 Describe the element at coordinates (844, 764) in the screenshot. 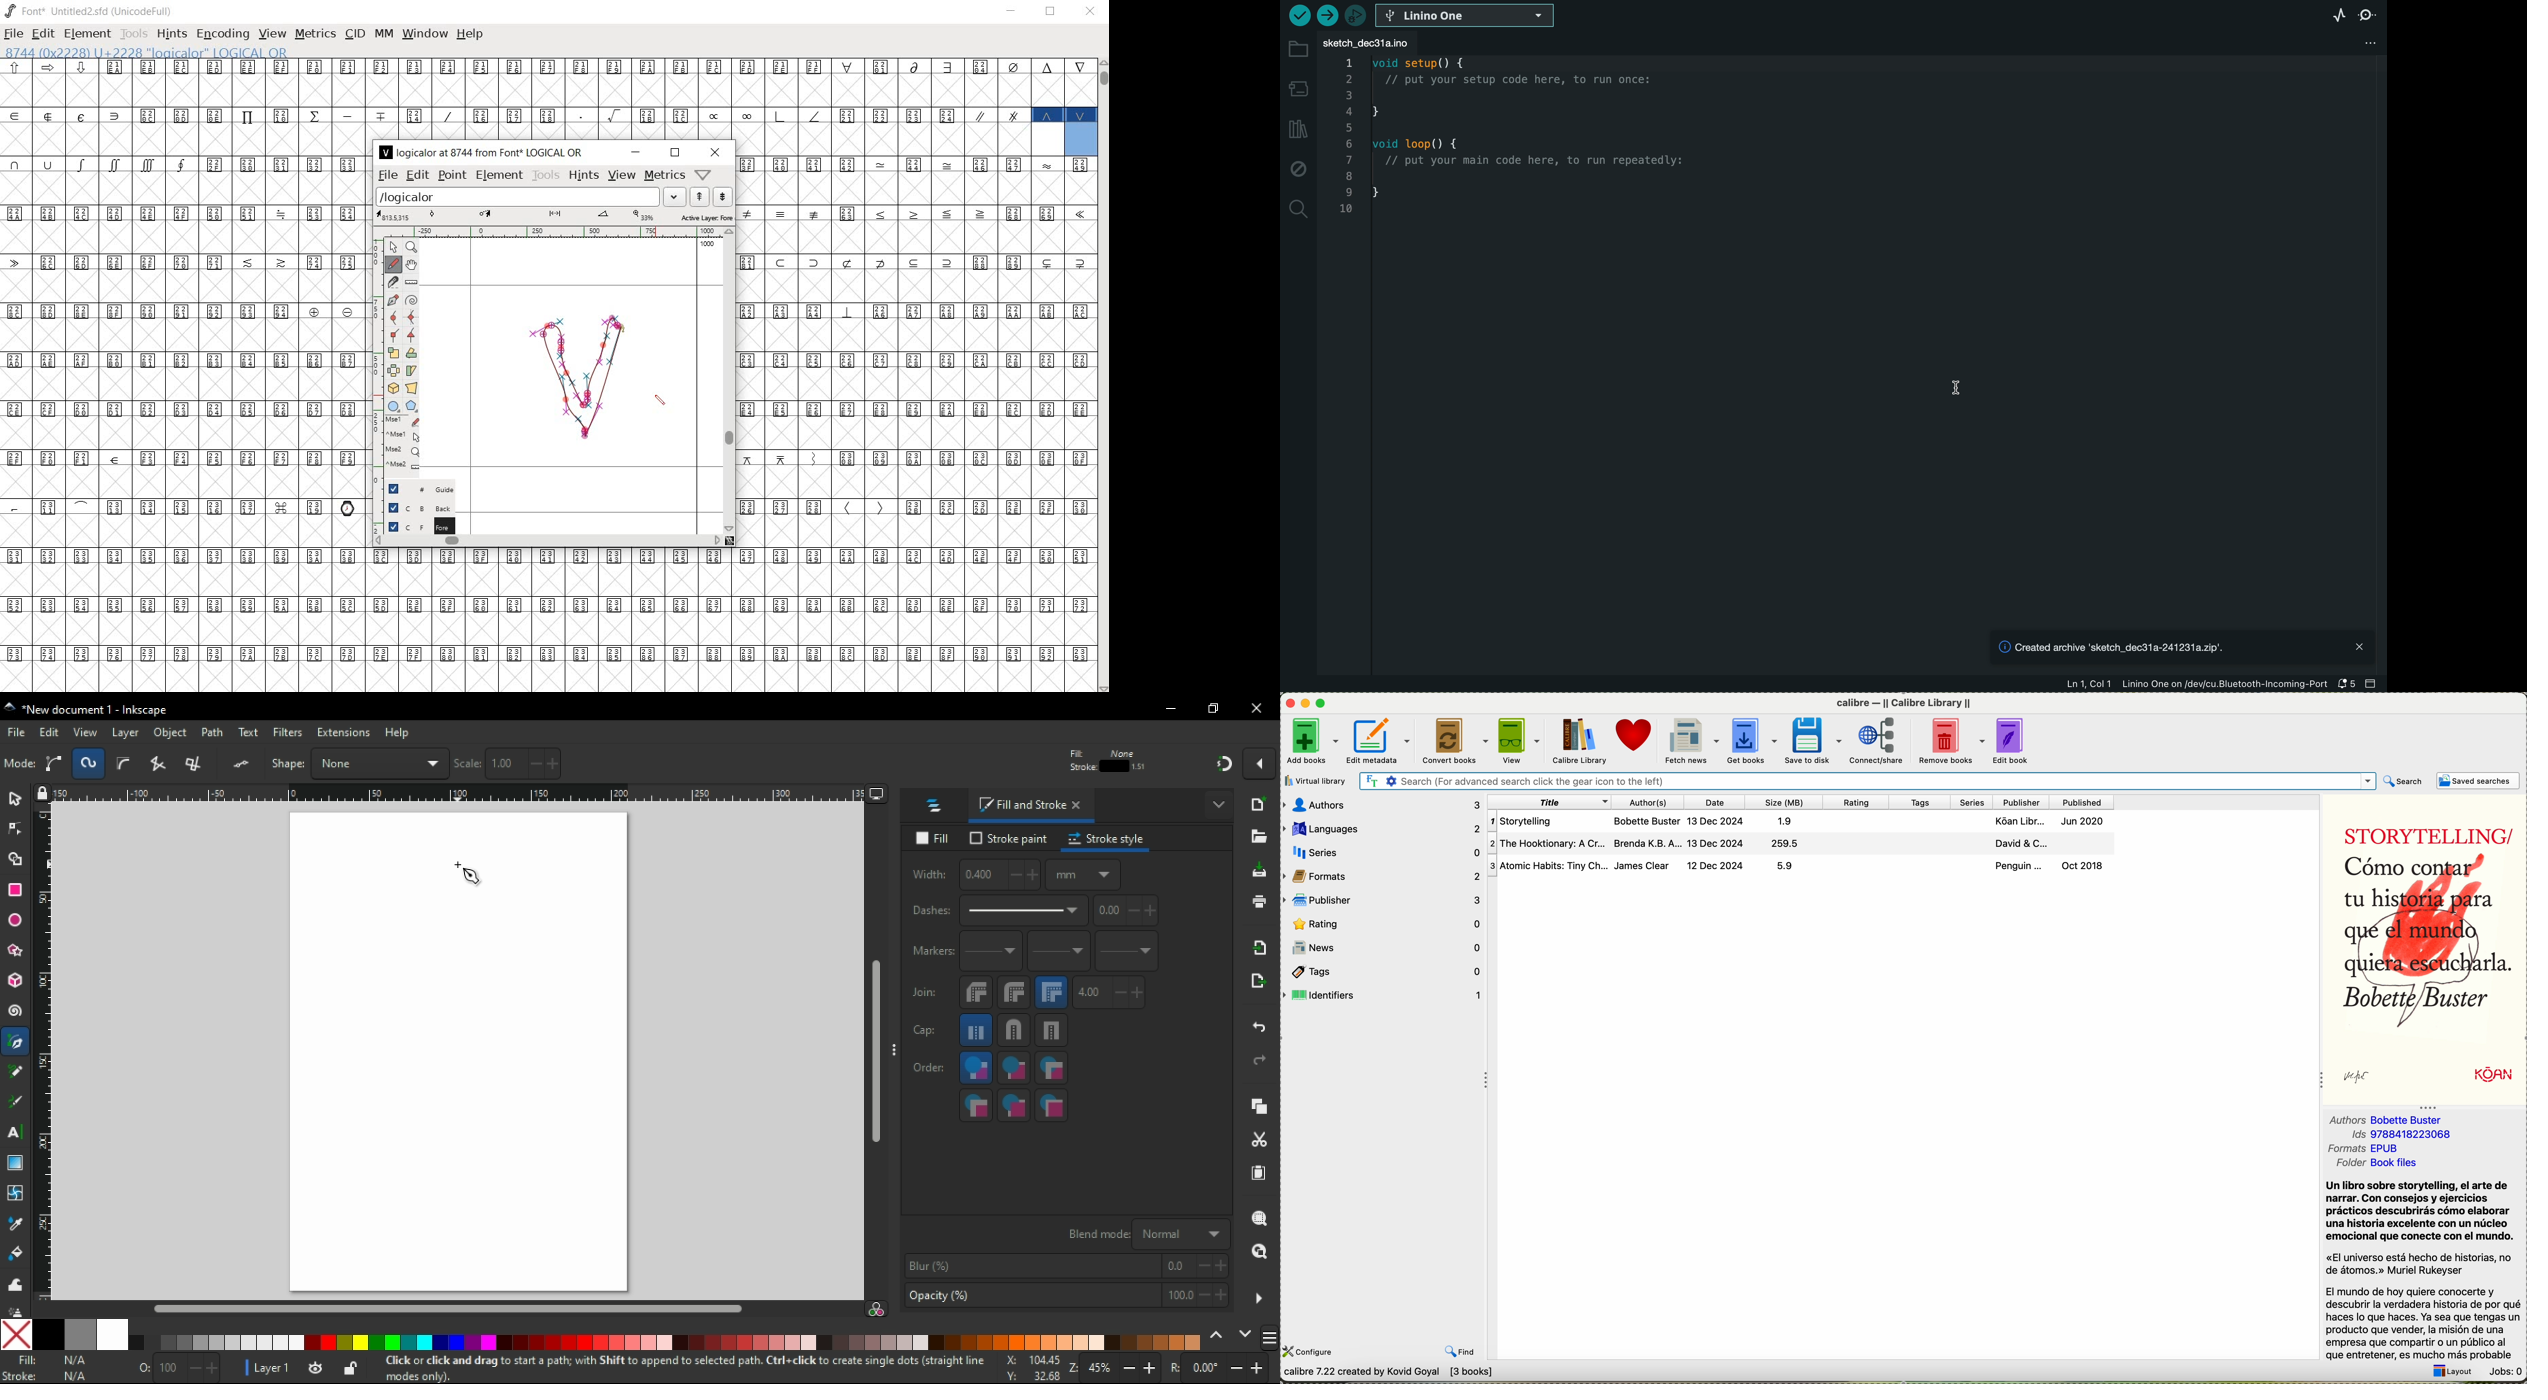

I see `lock` at that location.